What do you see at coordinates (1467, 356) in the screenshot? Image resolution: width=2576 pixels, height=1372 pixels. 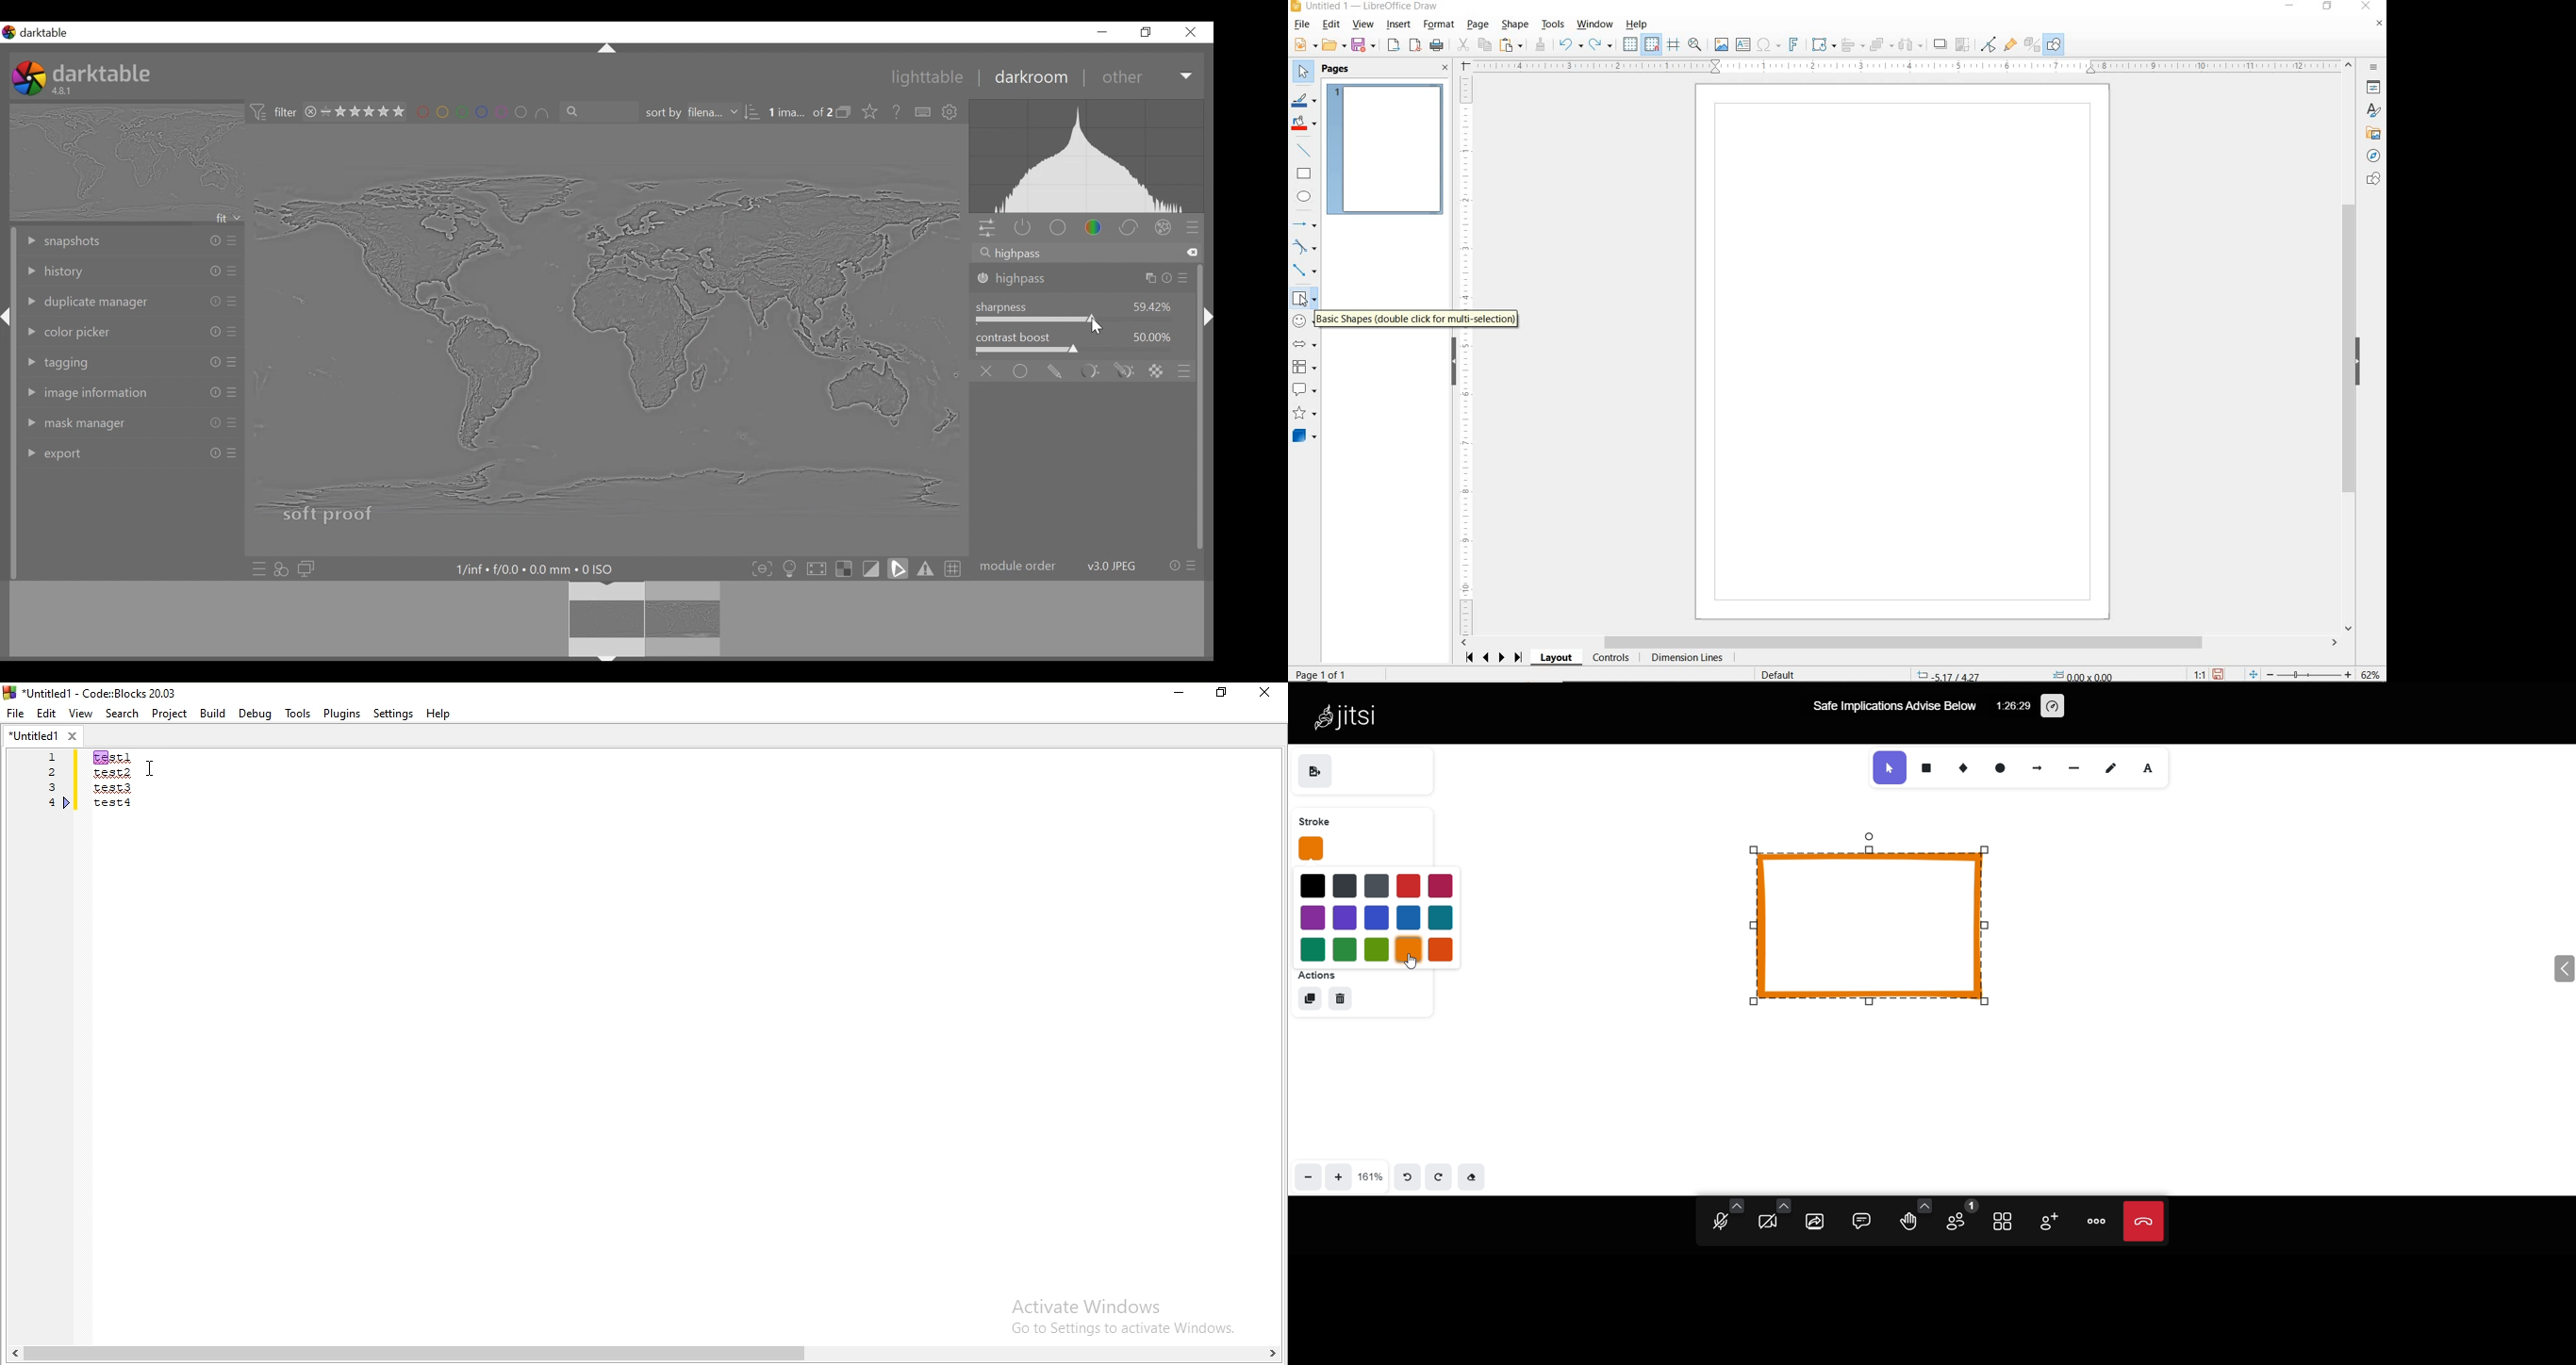 I see `RULER` at bounding box center [1467, 356].